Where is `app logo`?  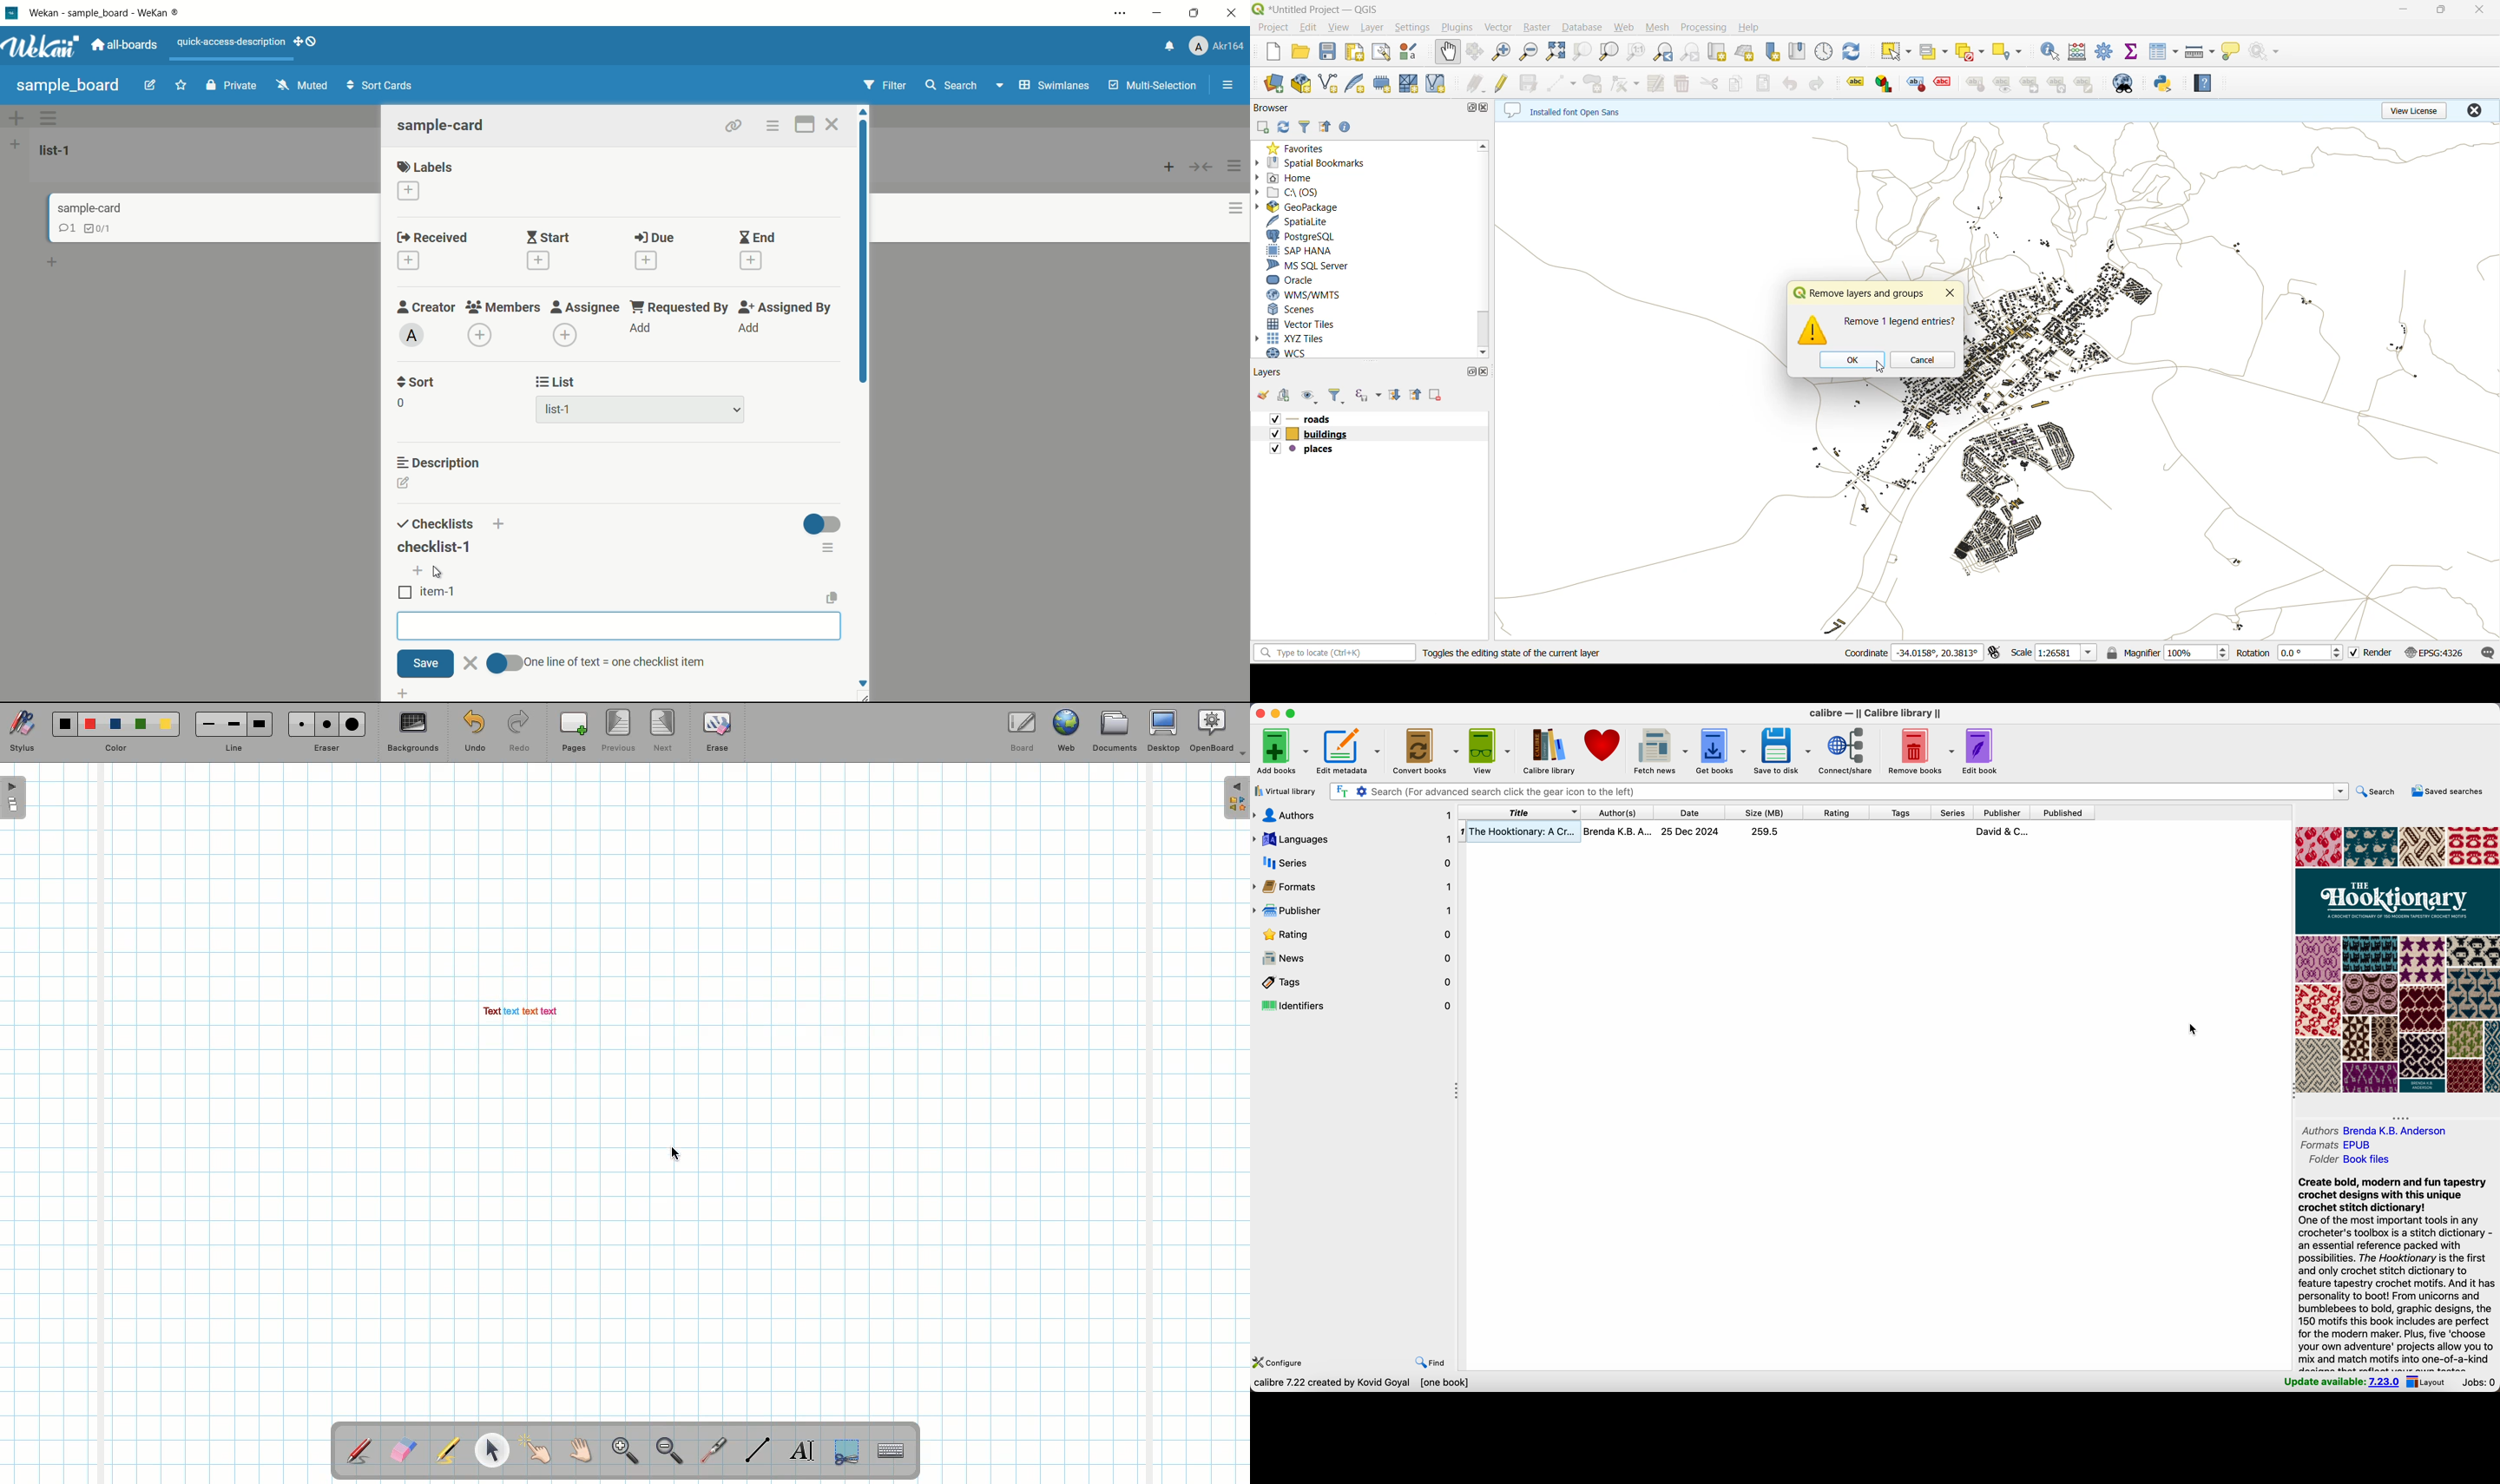
app logo is located at coordinates (44, 47).